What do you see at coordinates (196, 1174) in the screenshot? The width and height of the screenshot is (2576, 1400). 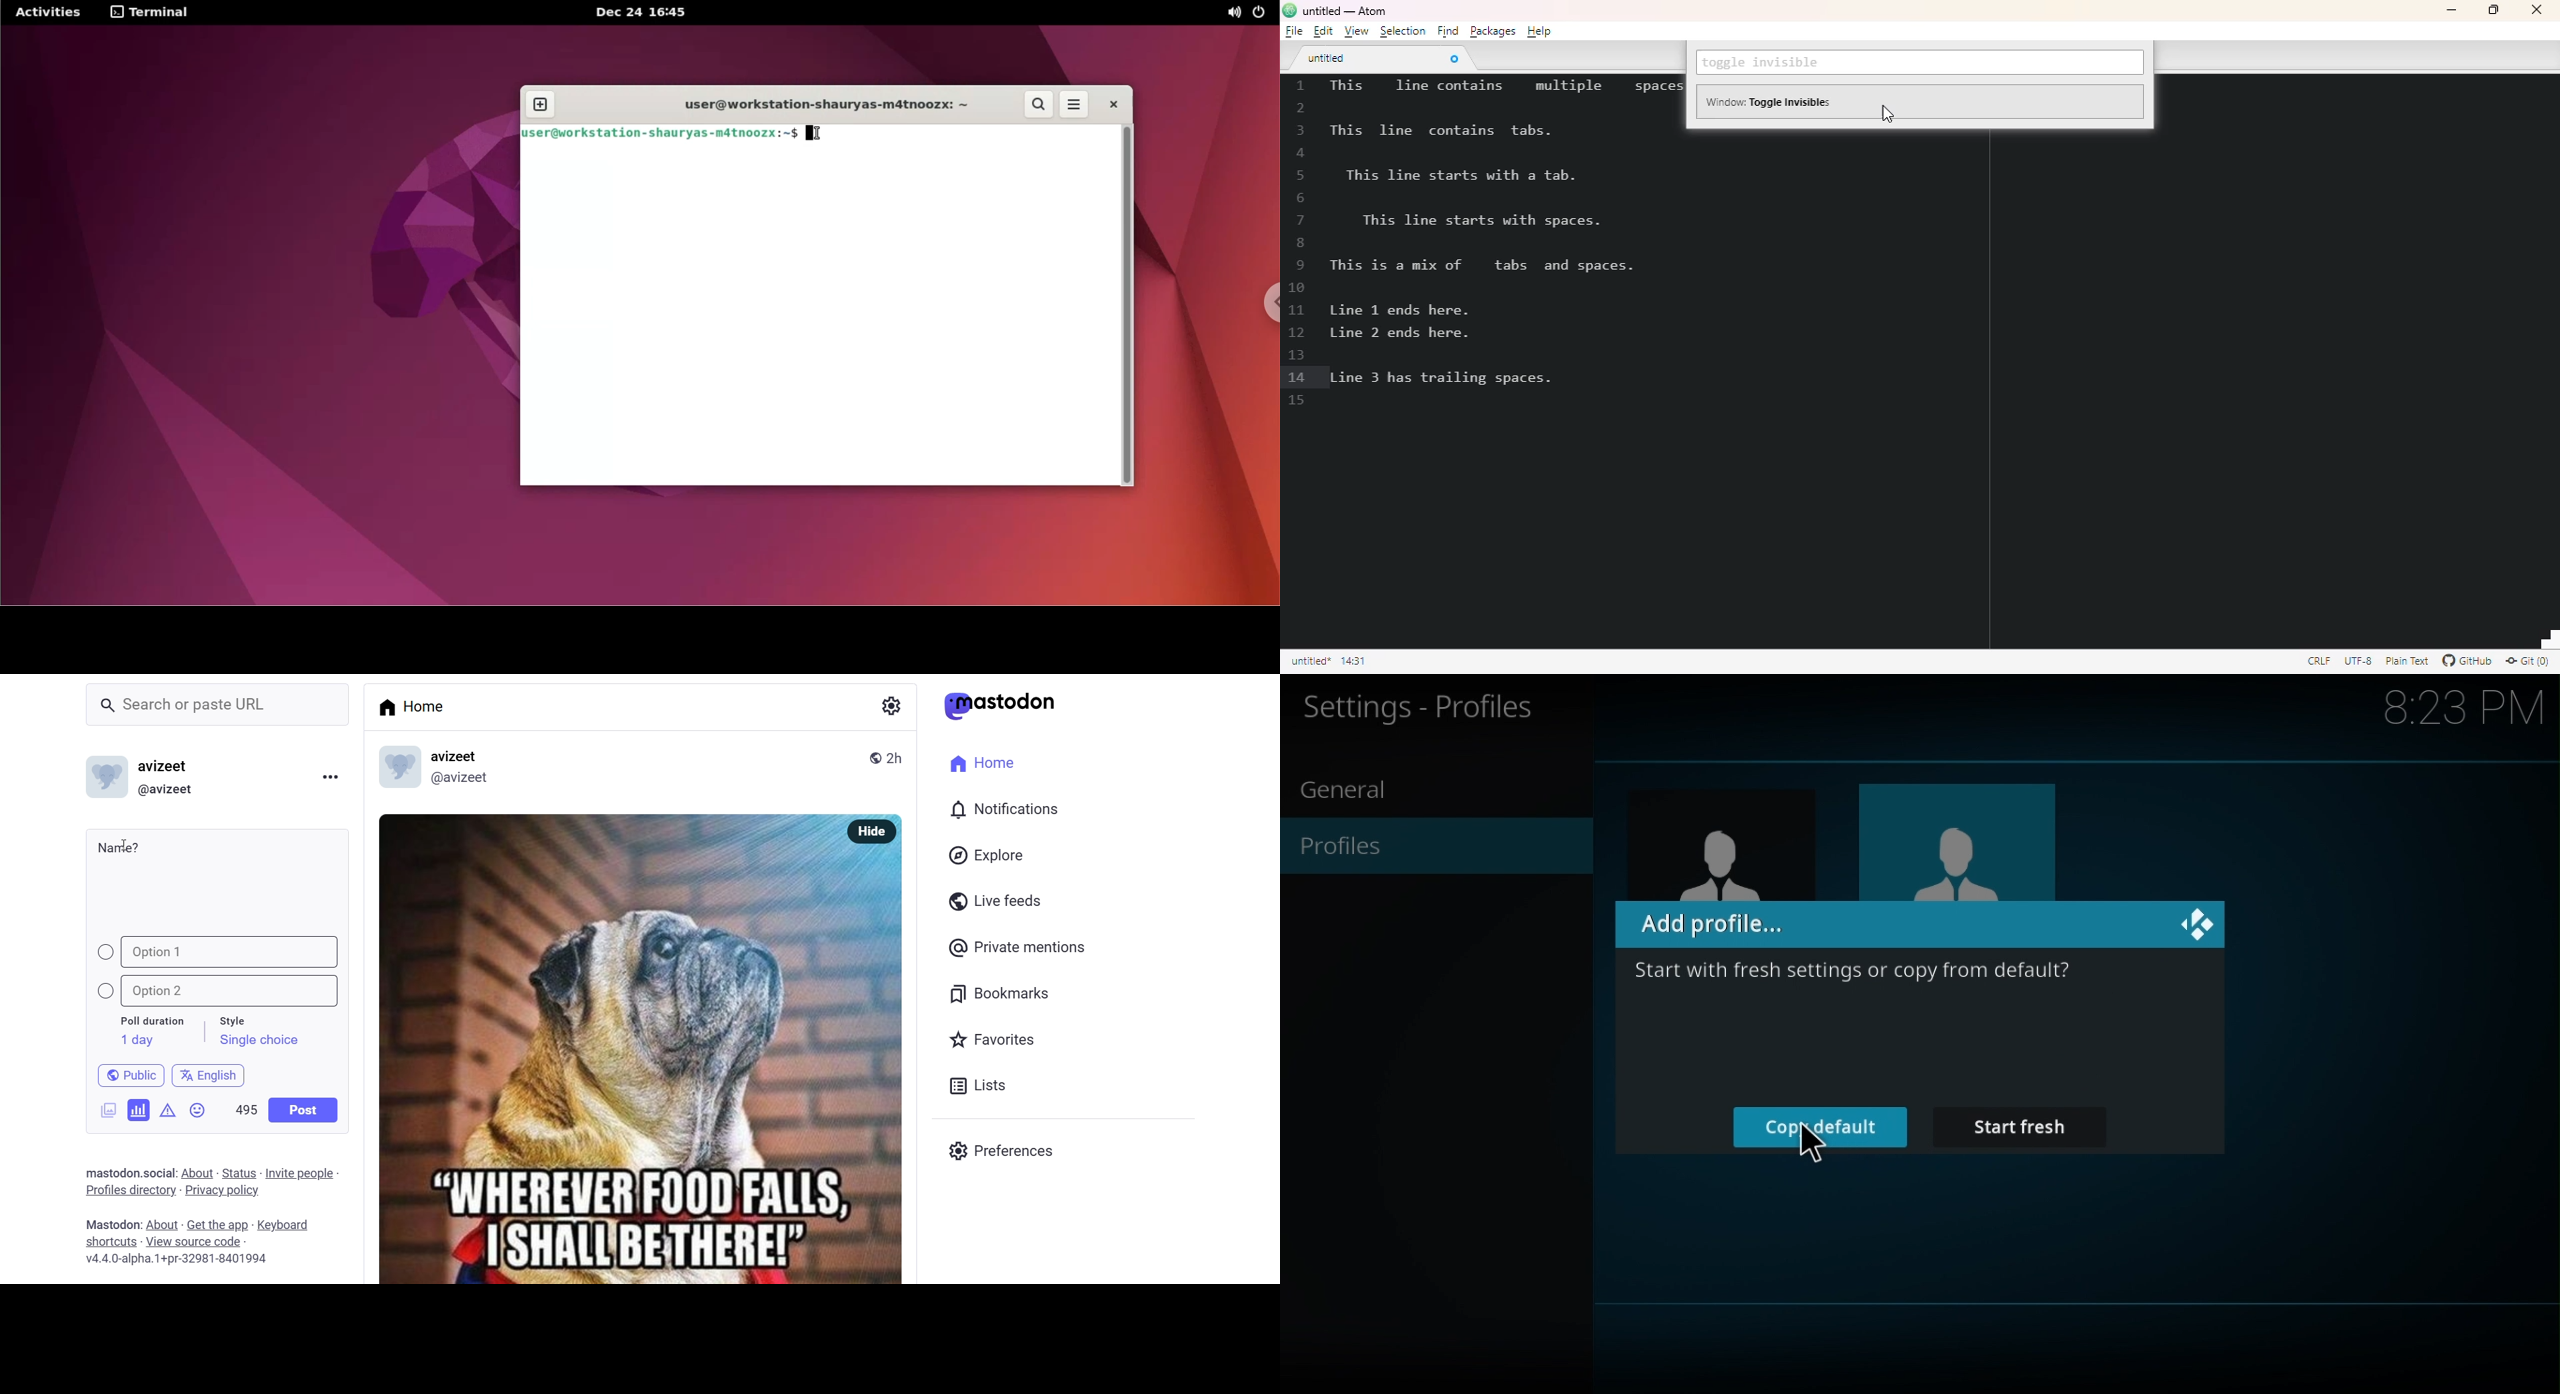 I see `about` at bounding box center [196, 1174].